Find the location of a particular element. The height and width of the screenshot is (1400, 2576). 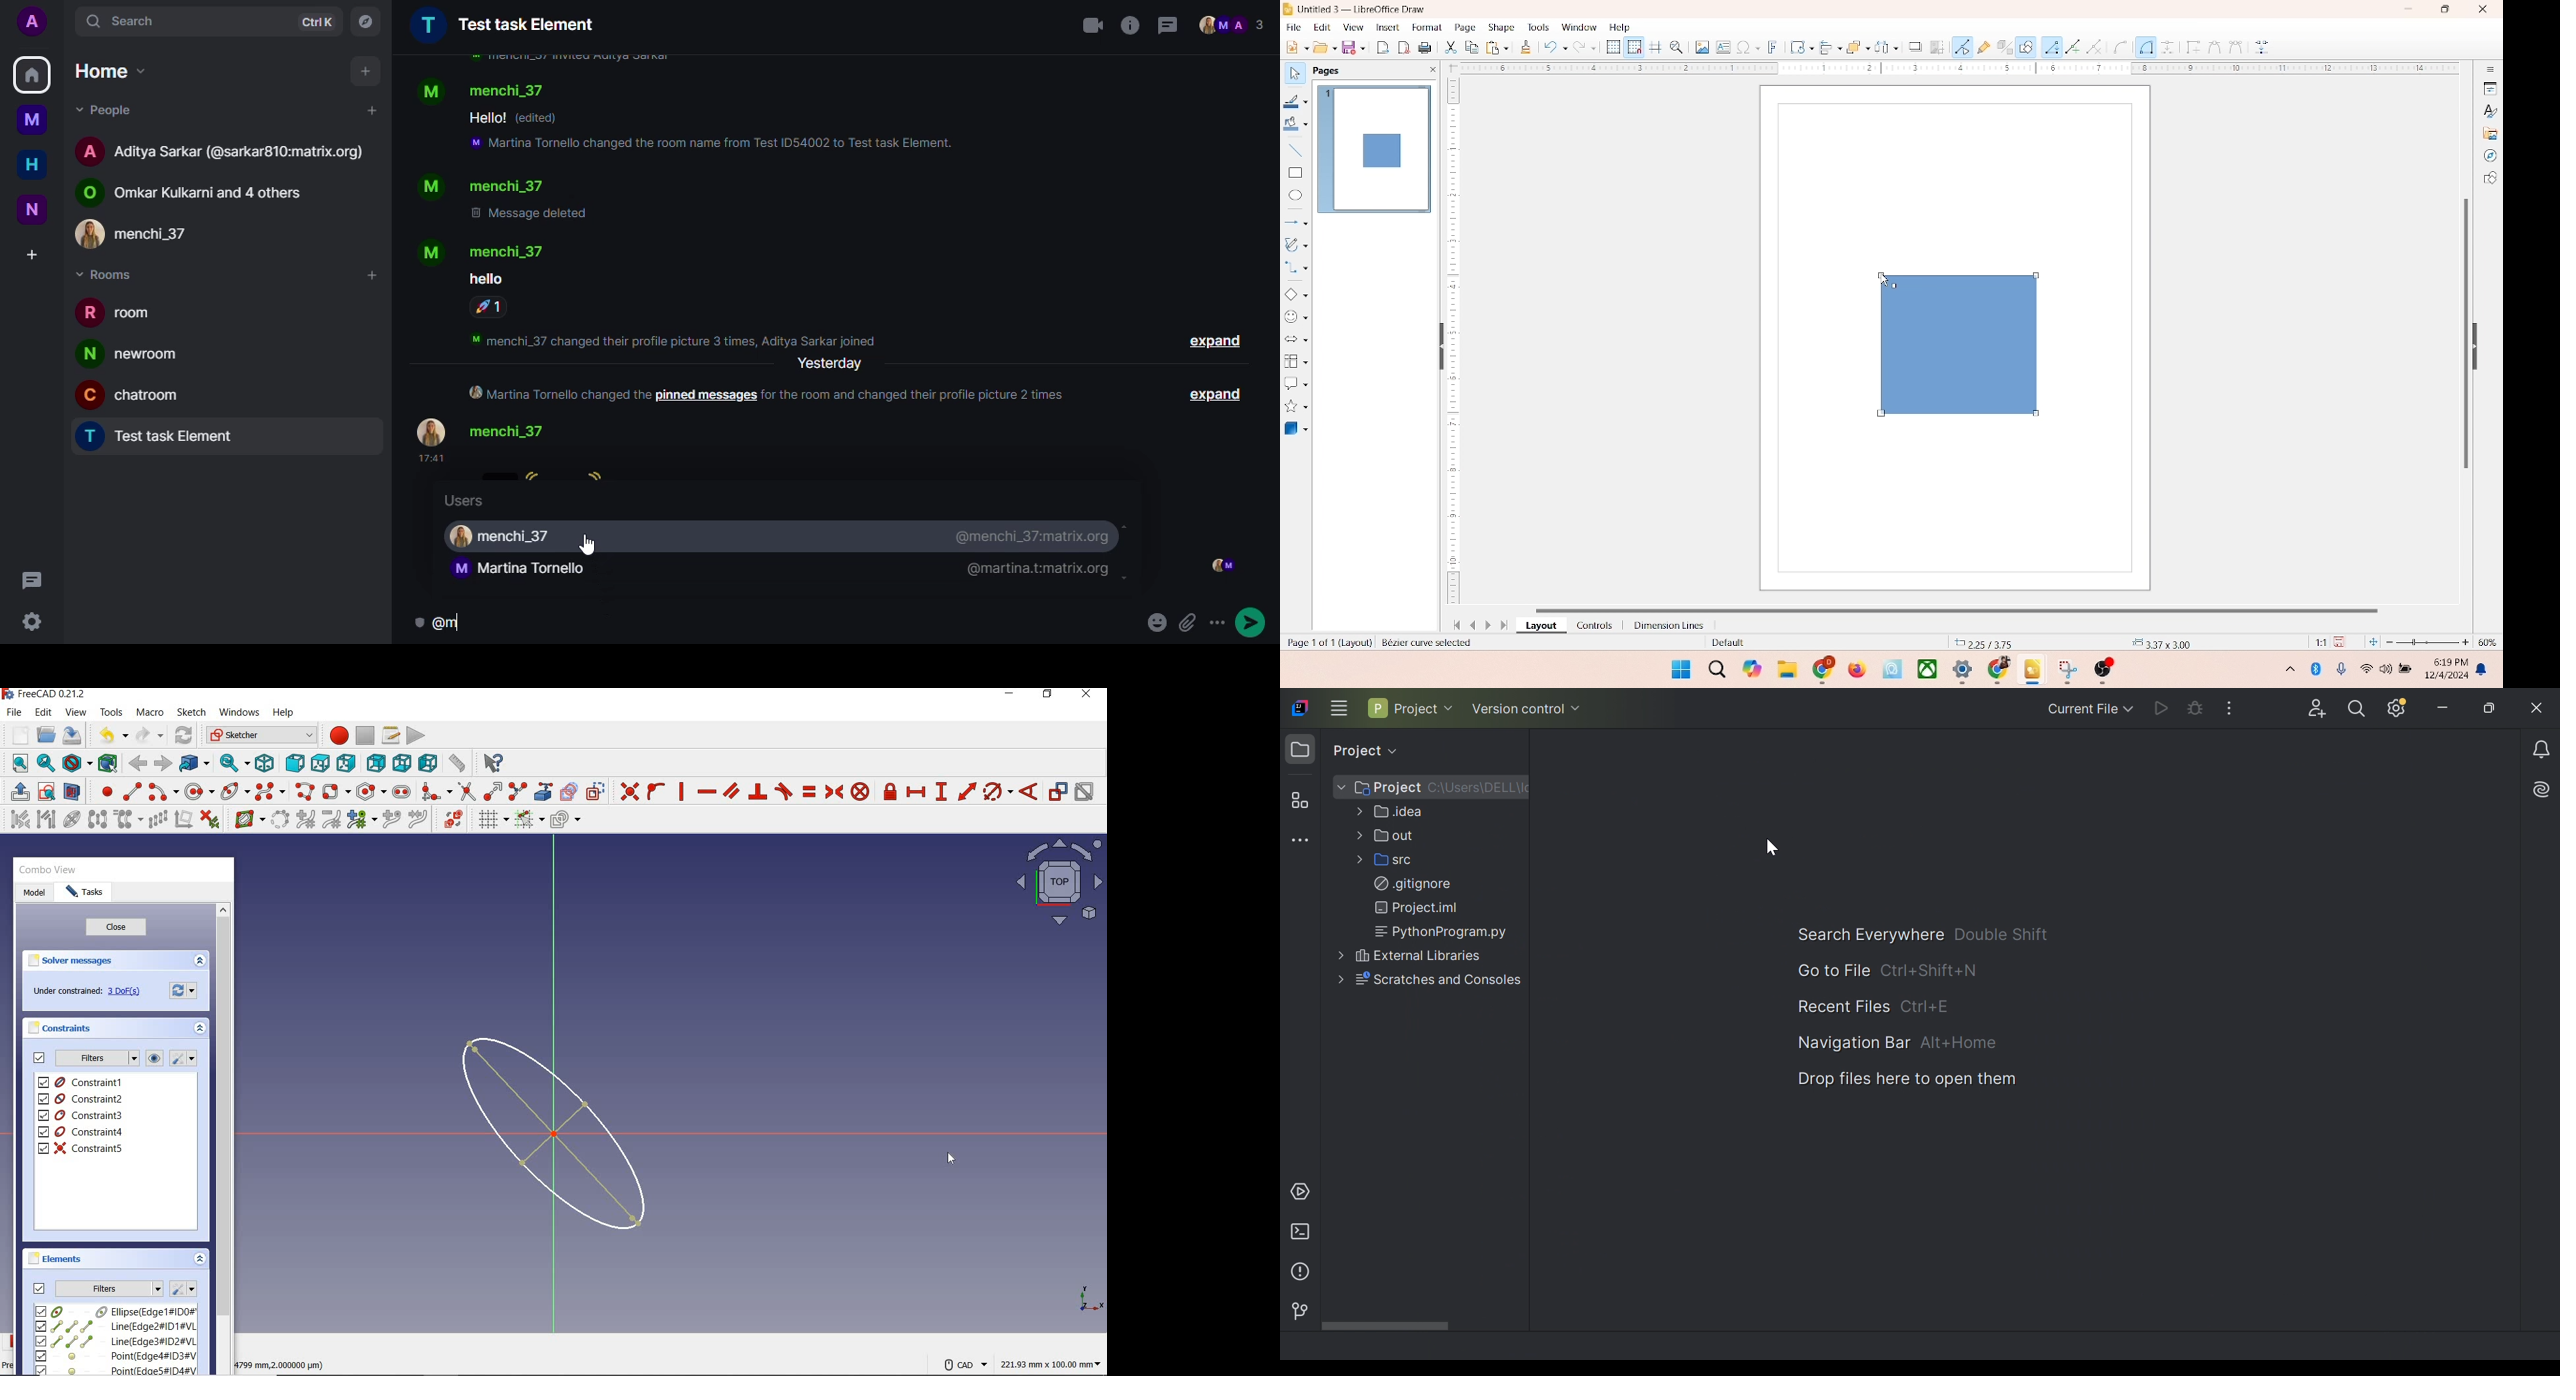

expand is located at coordinates (1219, 394).